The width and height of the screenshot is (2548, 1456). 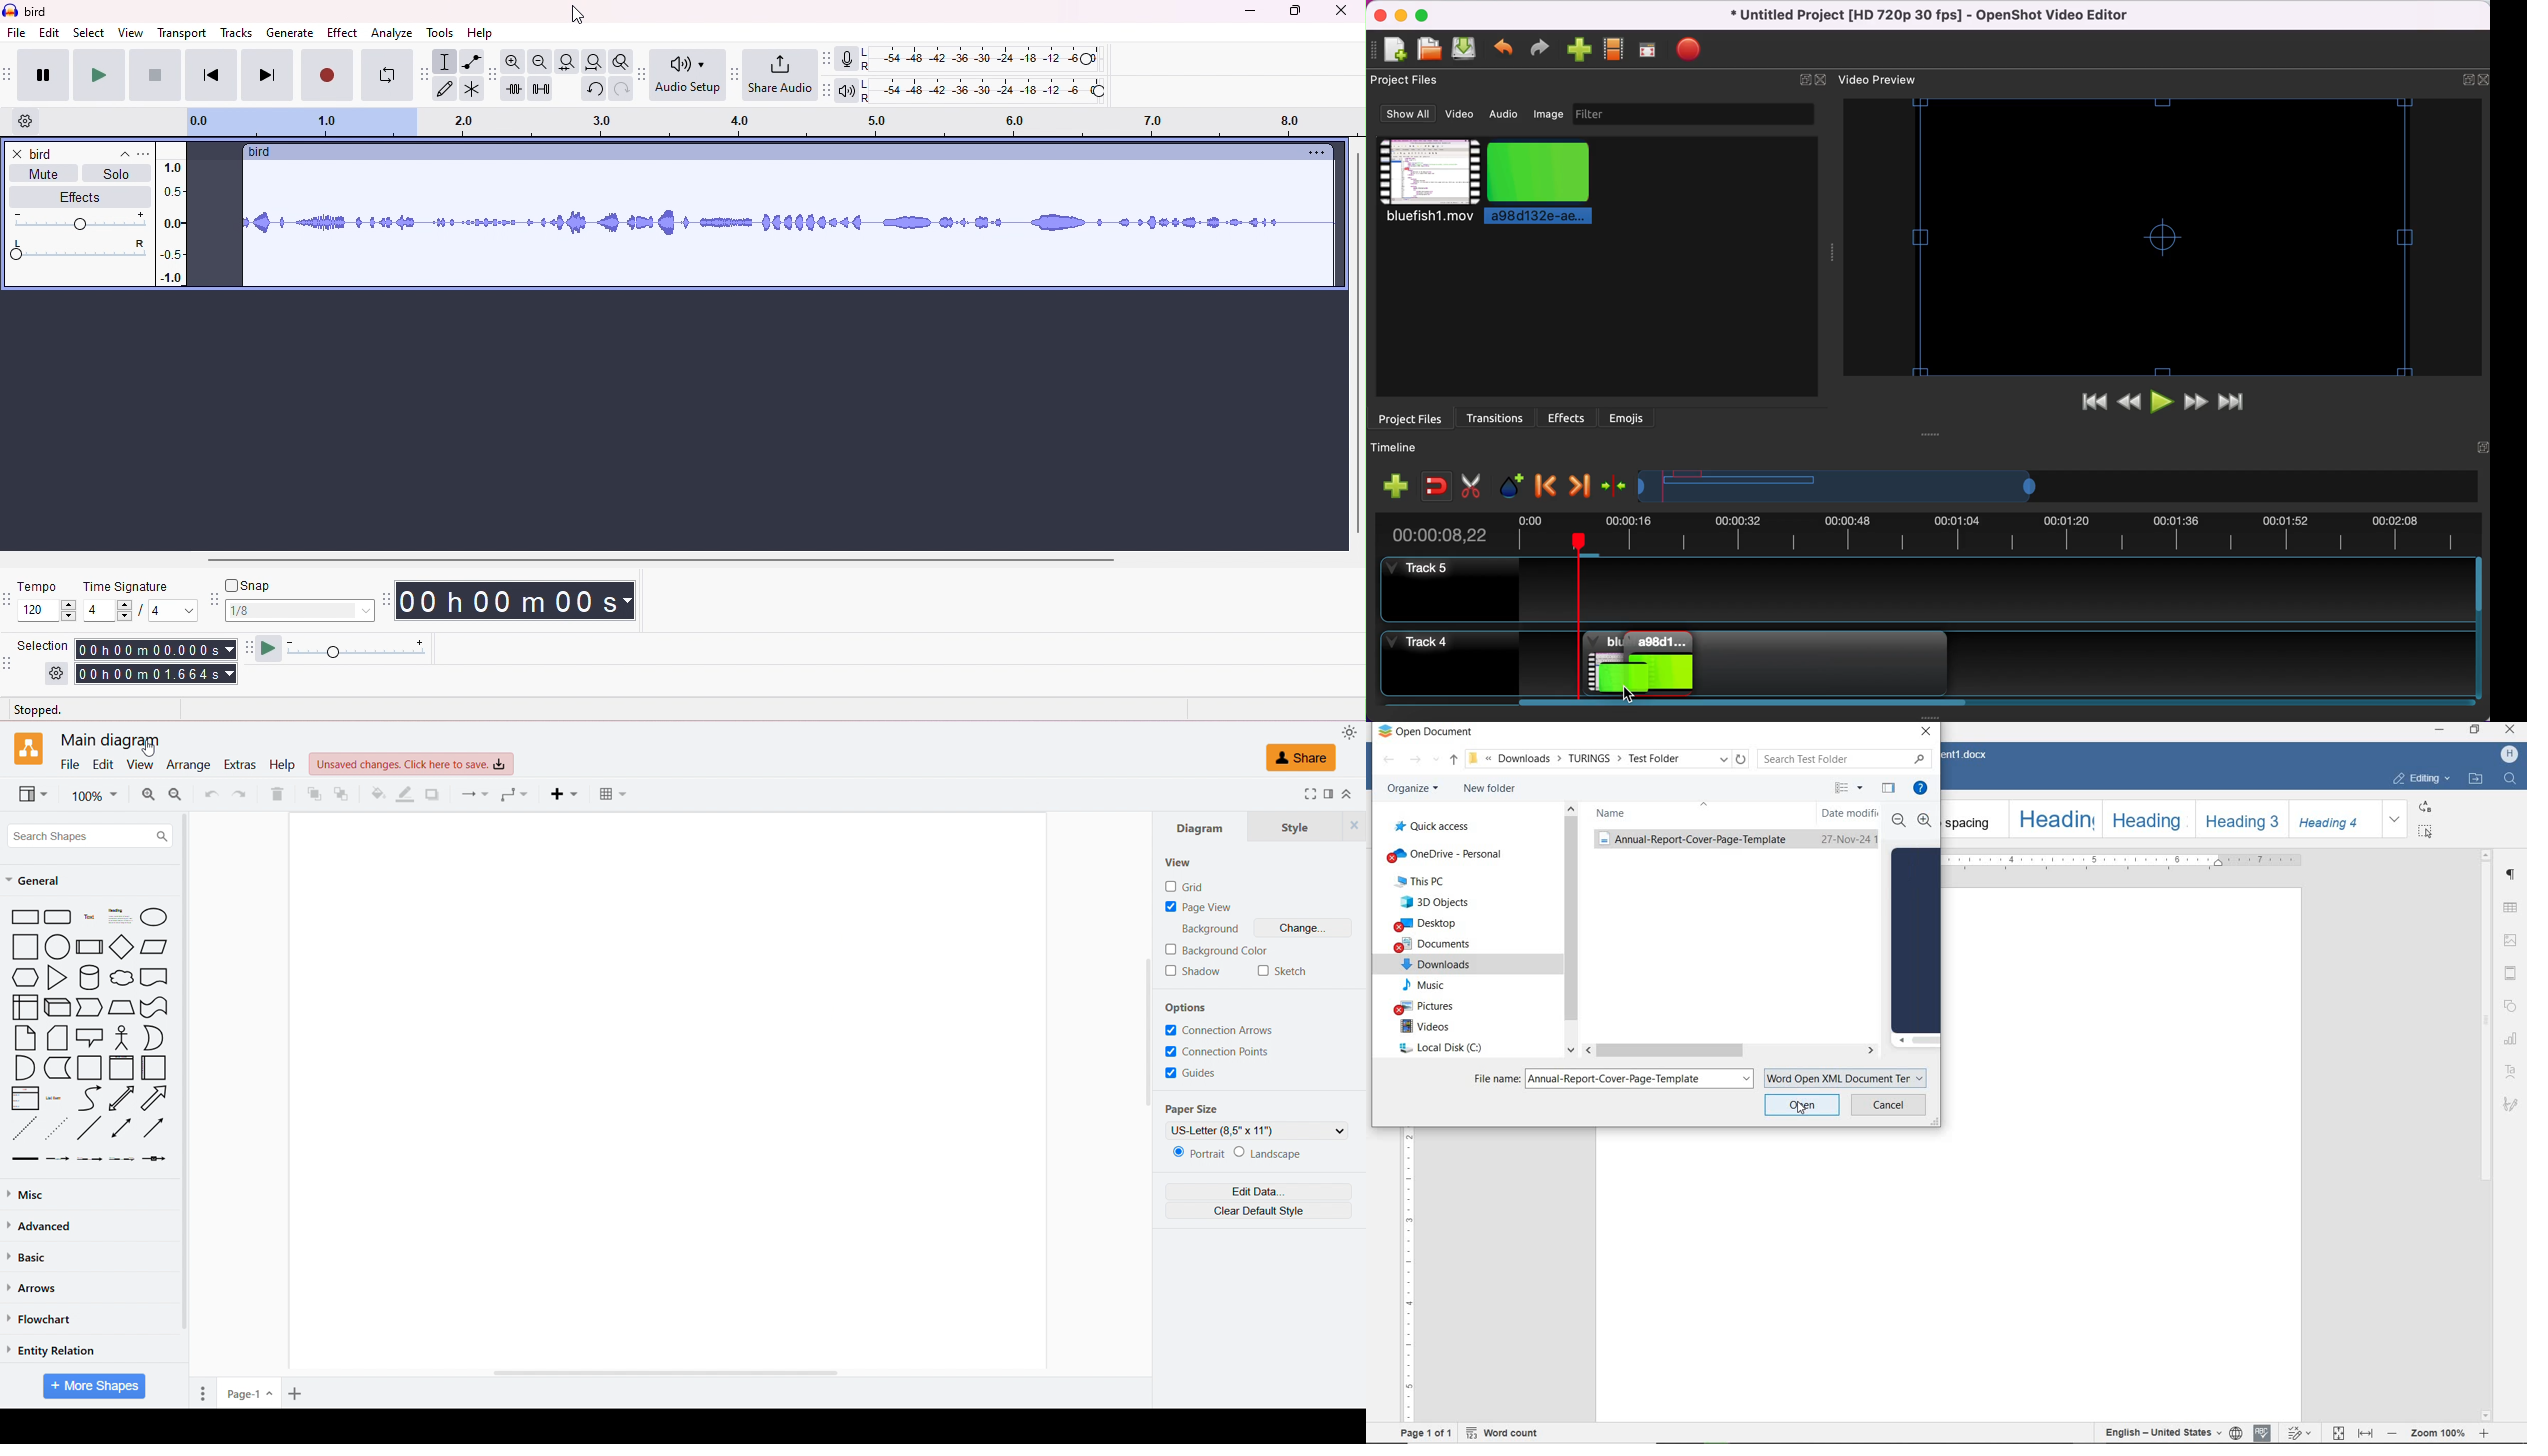 I want to click on playback speed, so click(x=357, y=650).